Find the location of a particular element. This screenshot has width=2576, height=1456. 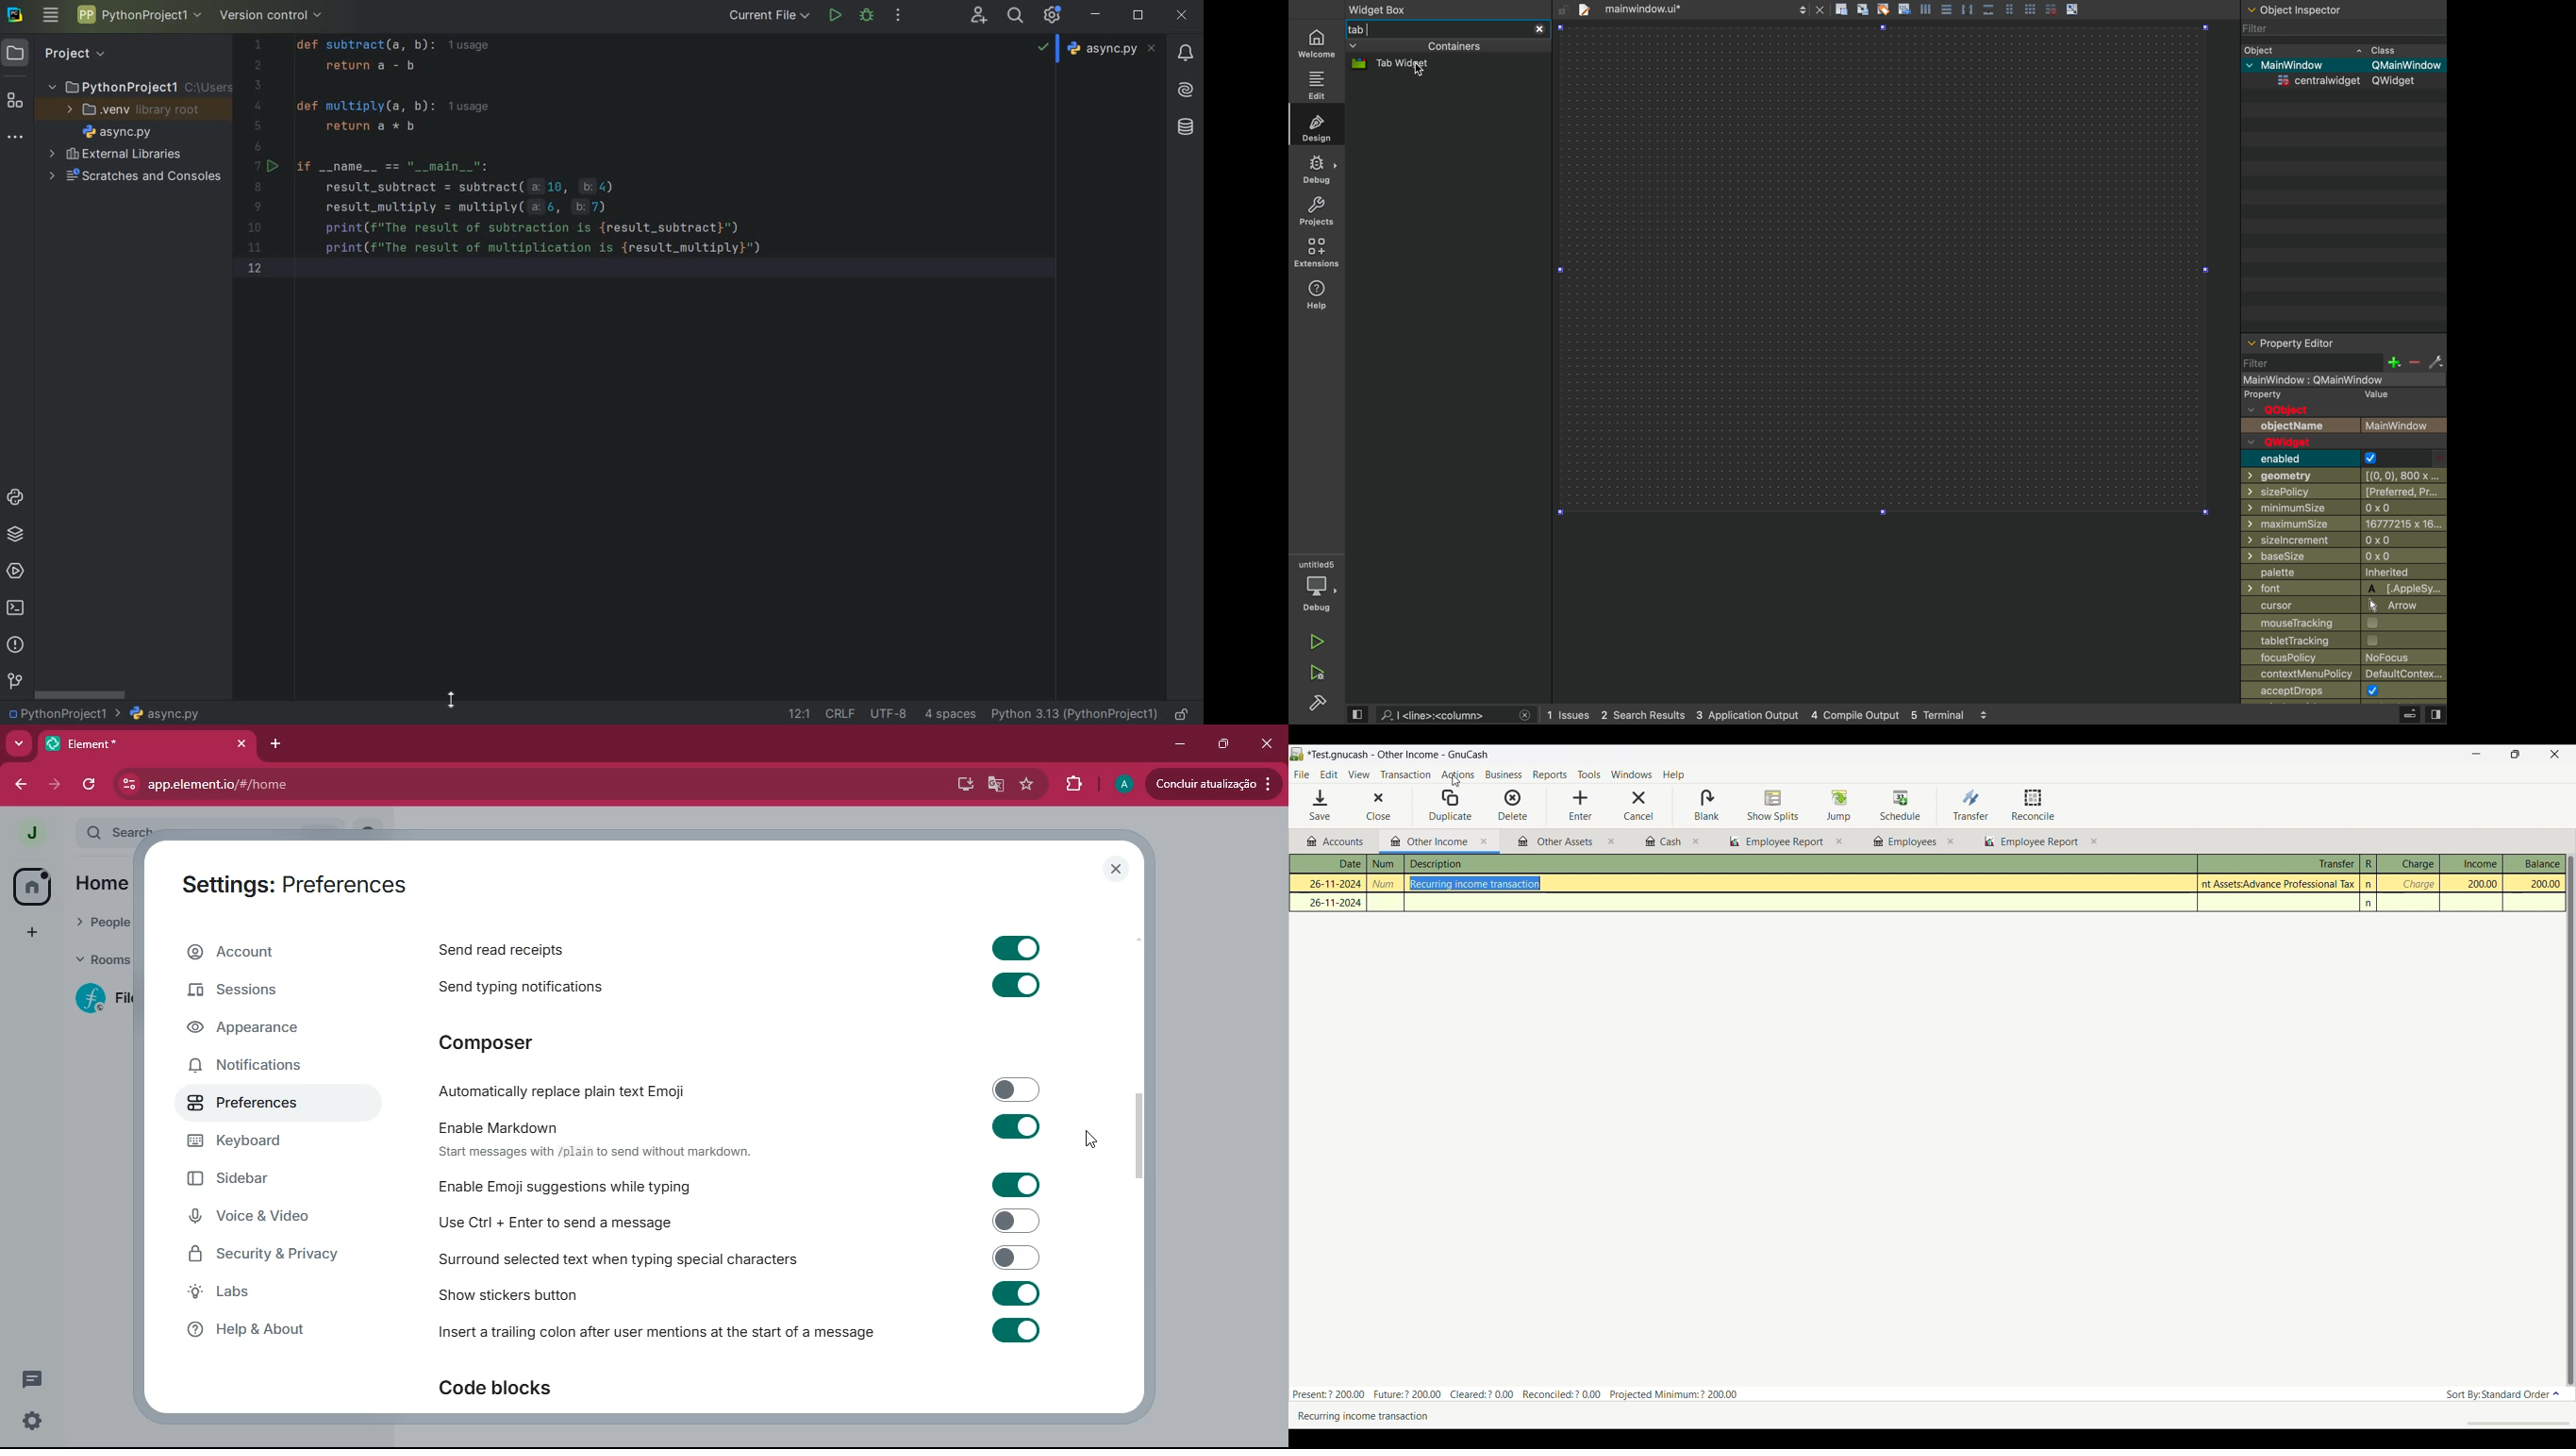

Edit menu is located at coordinates (1329, 775).